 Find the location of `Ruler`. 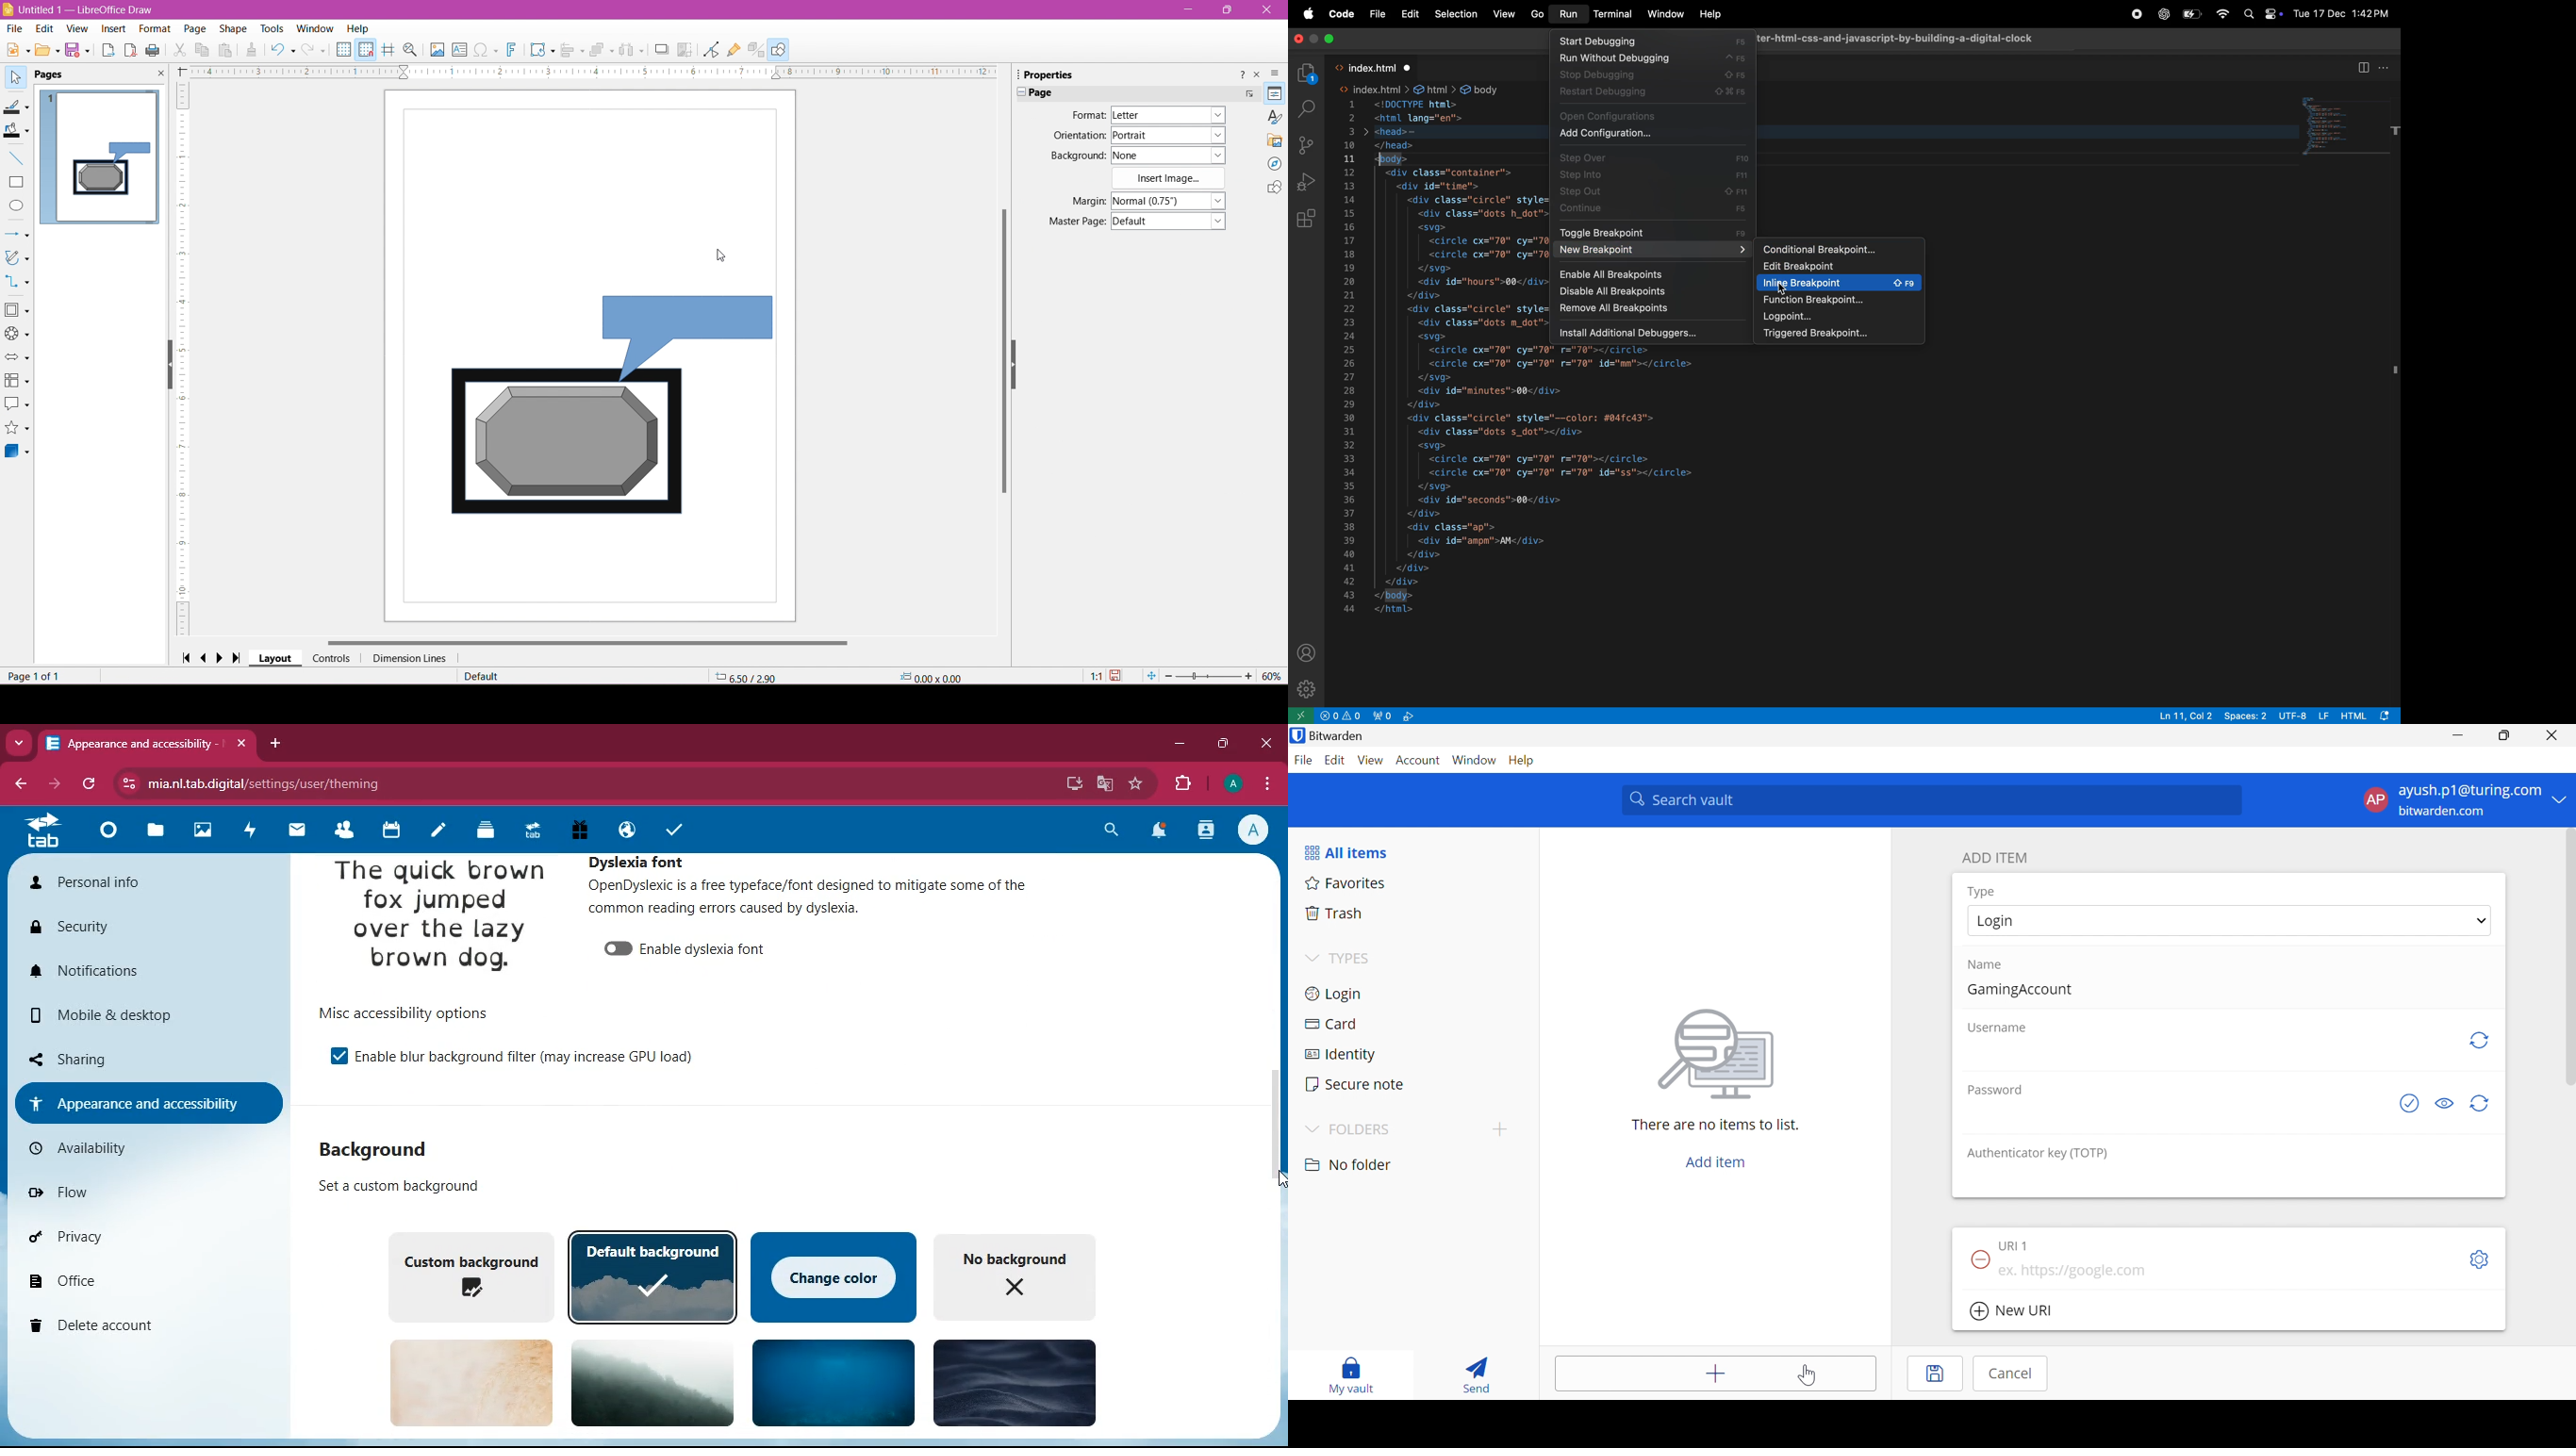

Ruler is located at coordinates (185, 359).